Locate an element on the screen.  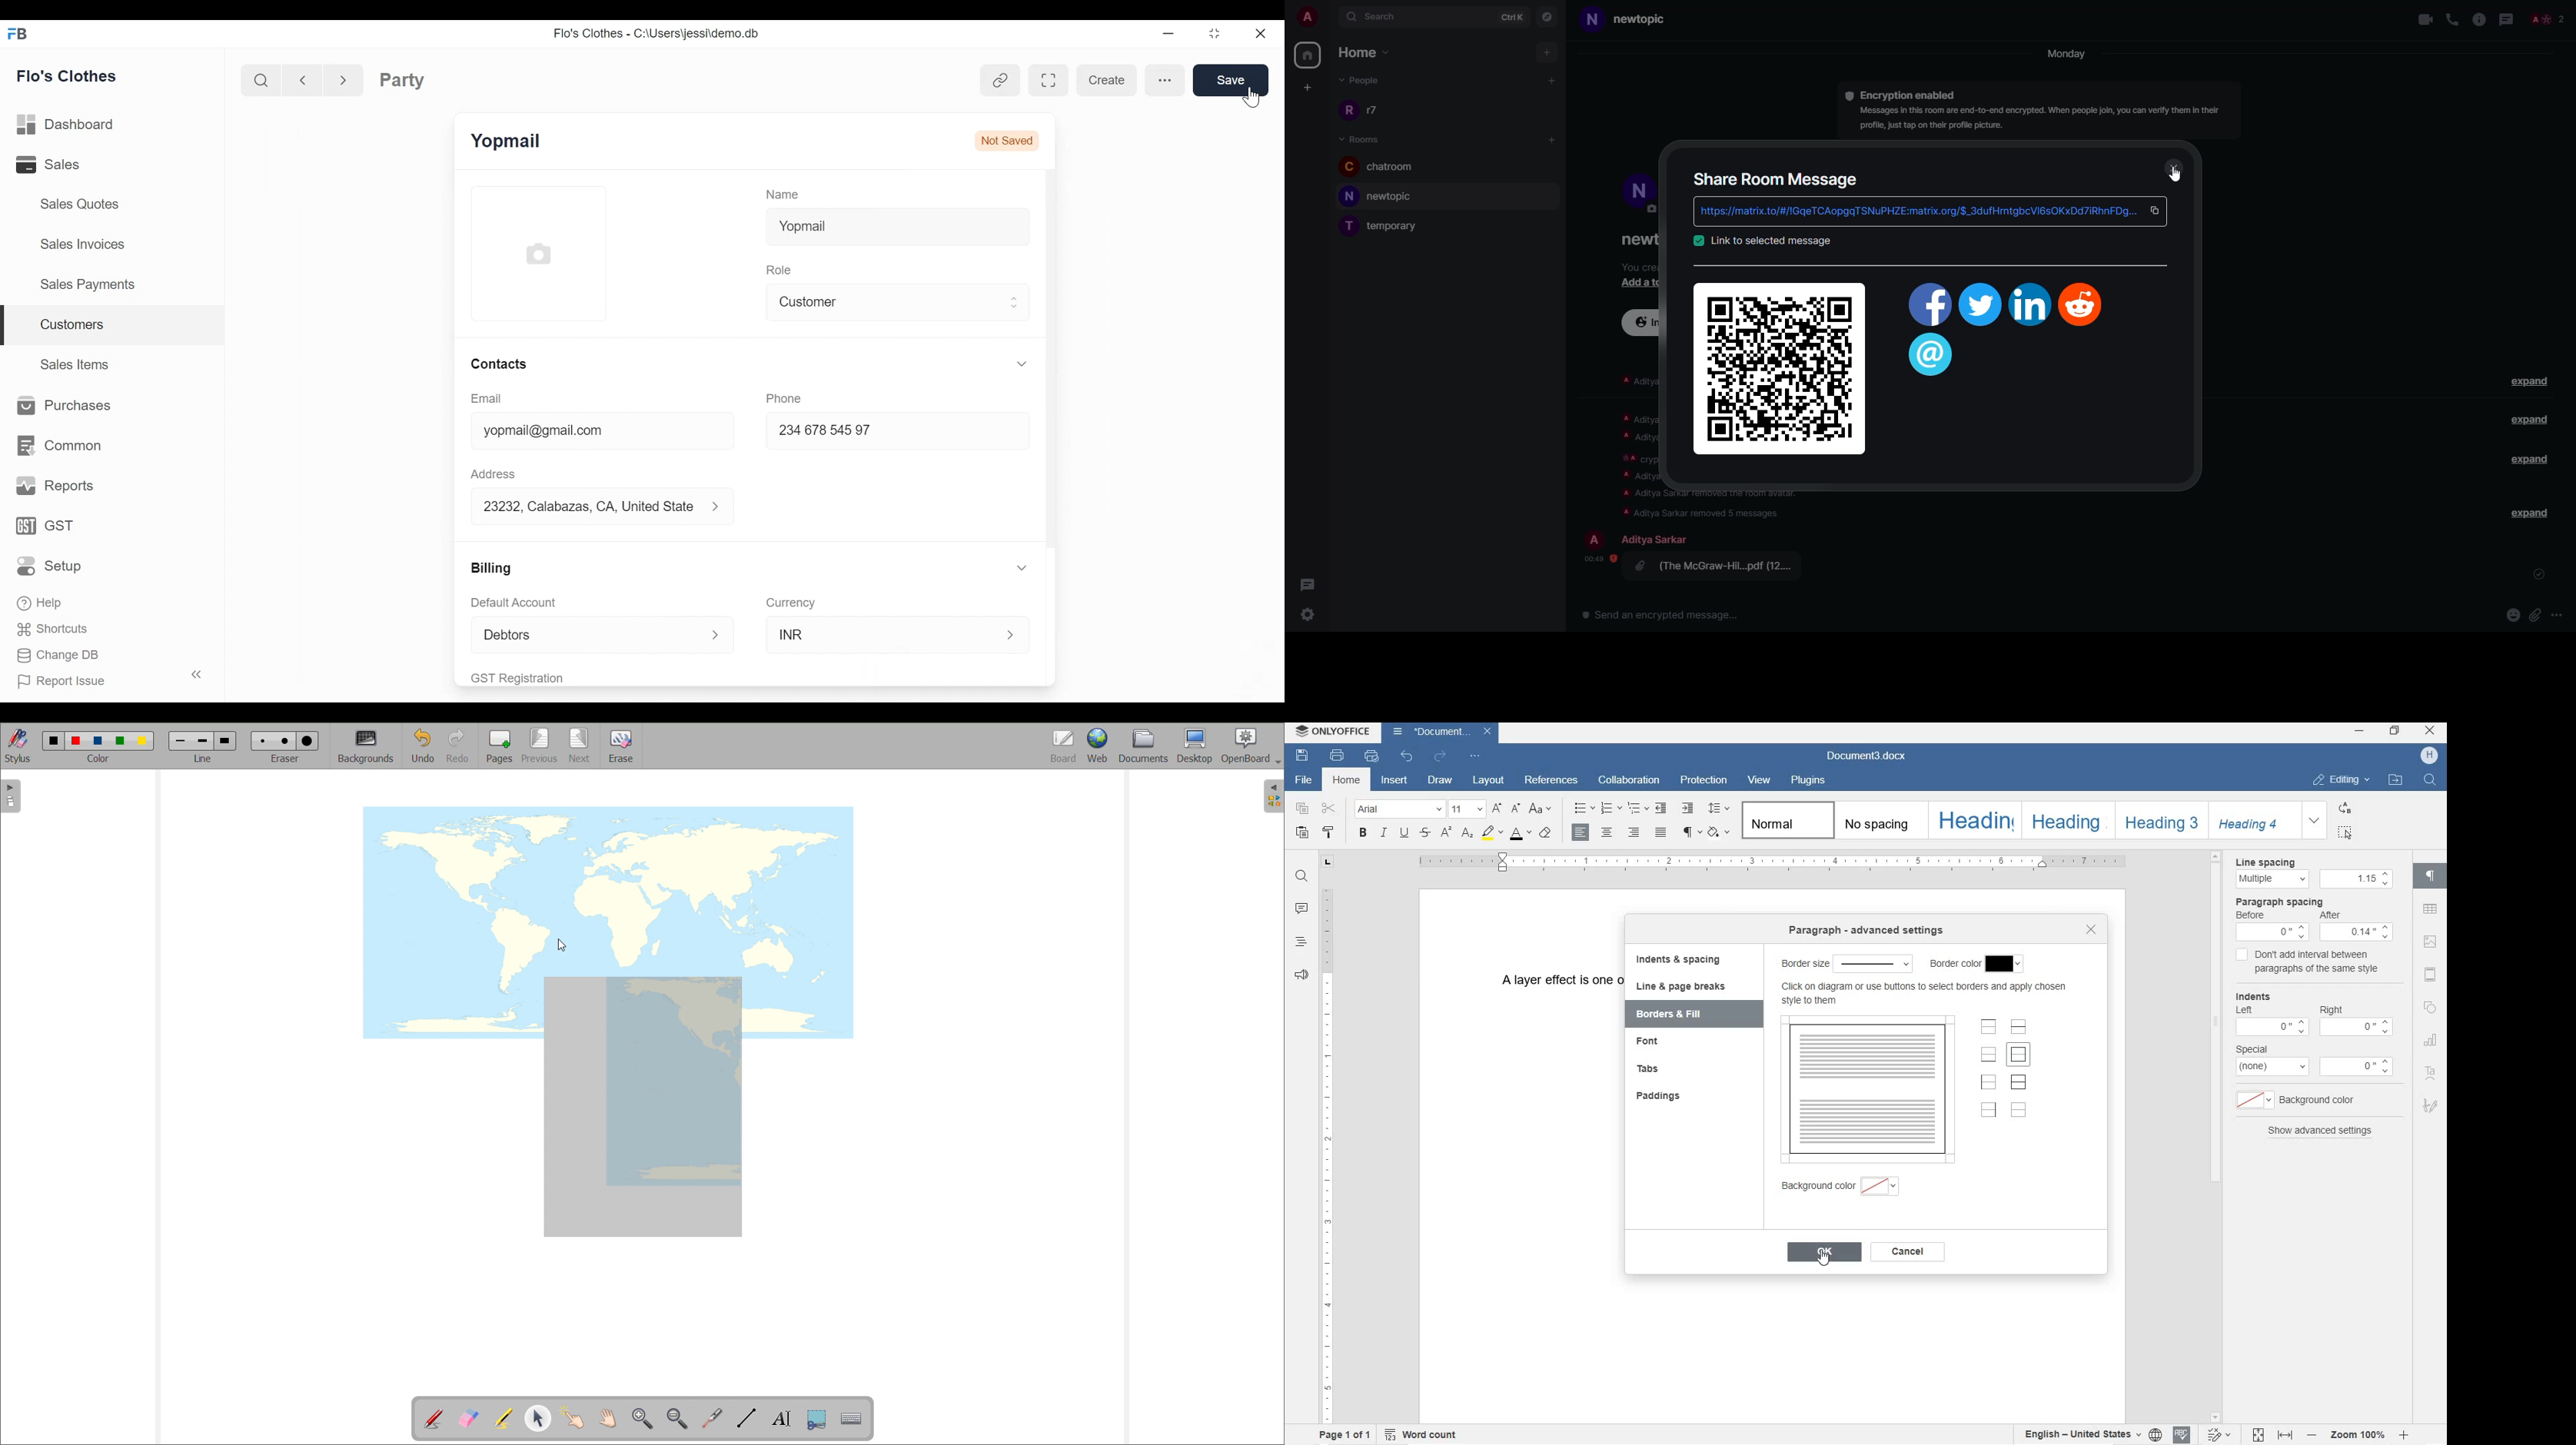
CHANGE CASE is located at coordinates (1541, 809).